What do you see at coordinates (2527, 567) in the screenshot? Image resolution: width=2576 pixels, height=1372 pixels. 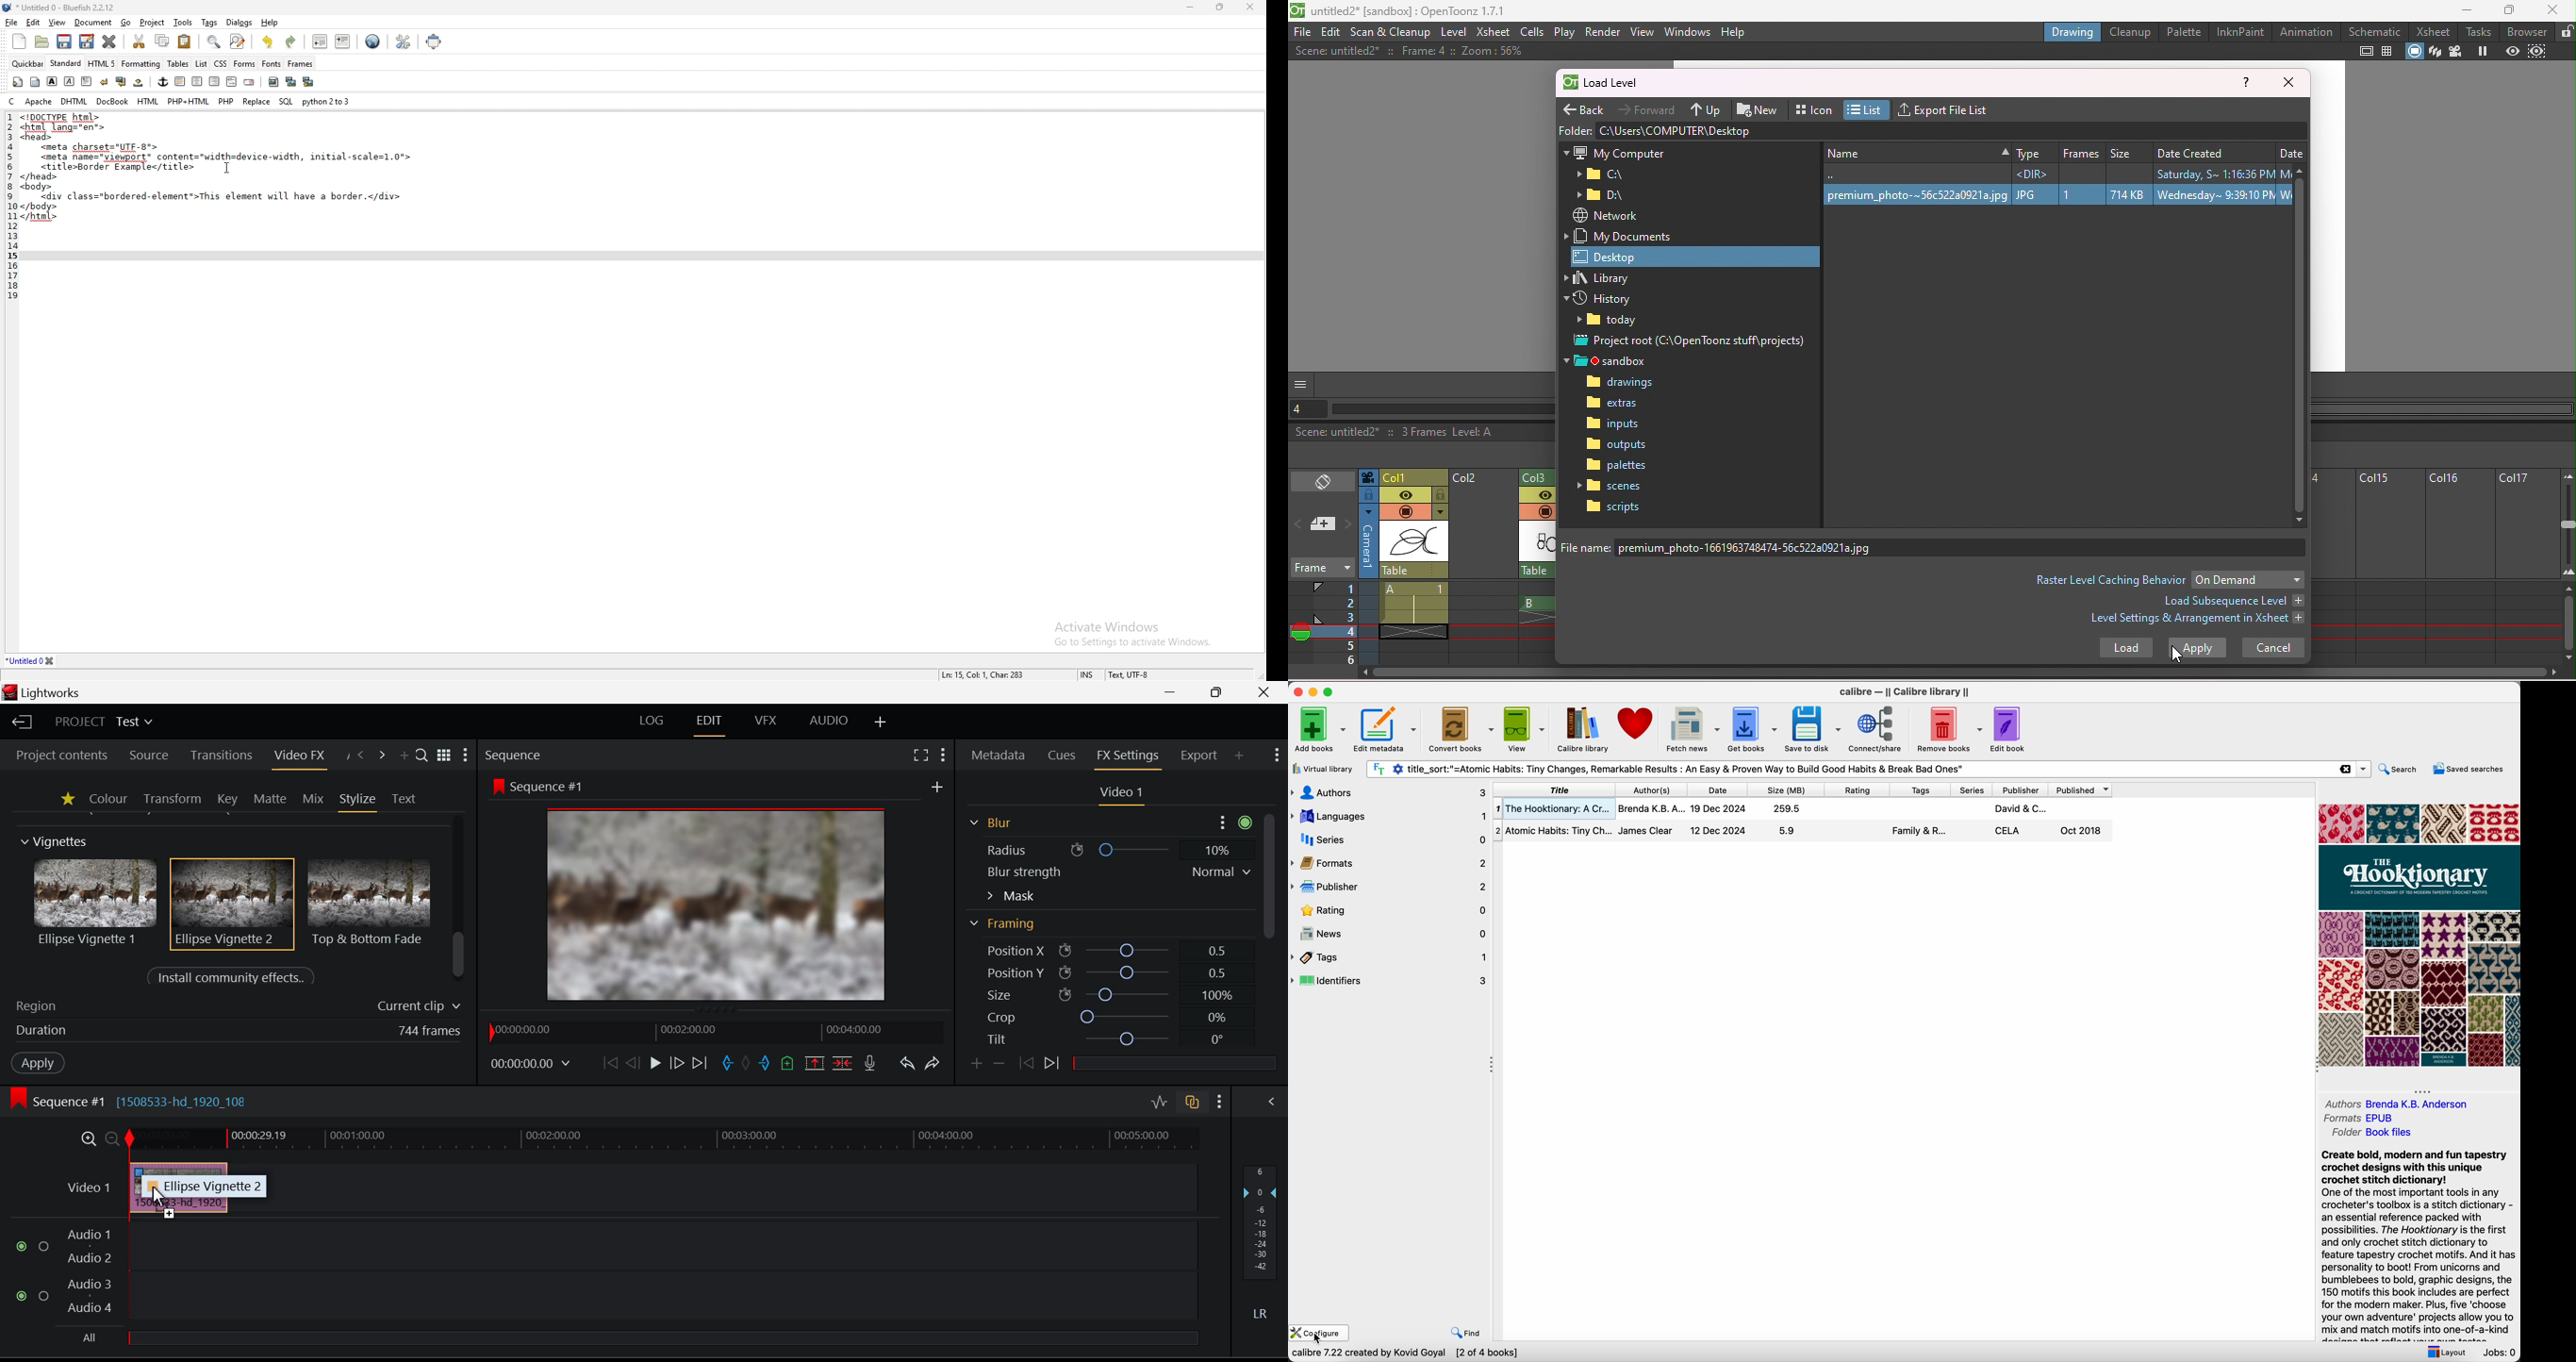 I see `column 17` at bounding box center [2527, 567].